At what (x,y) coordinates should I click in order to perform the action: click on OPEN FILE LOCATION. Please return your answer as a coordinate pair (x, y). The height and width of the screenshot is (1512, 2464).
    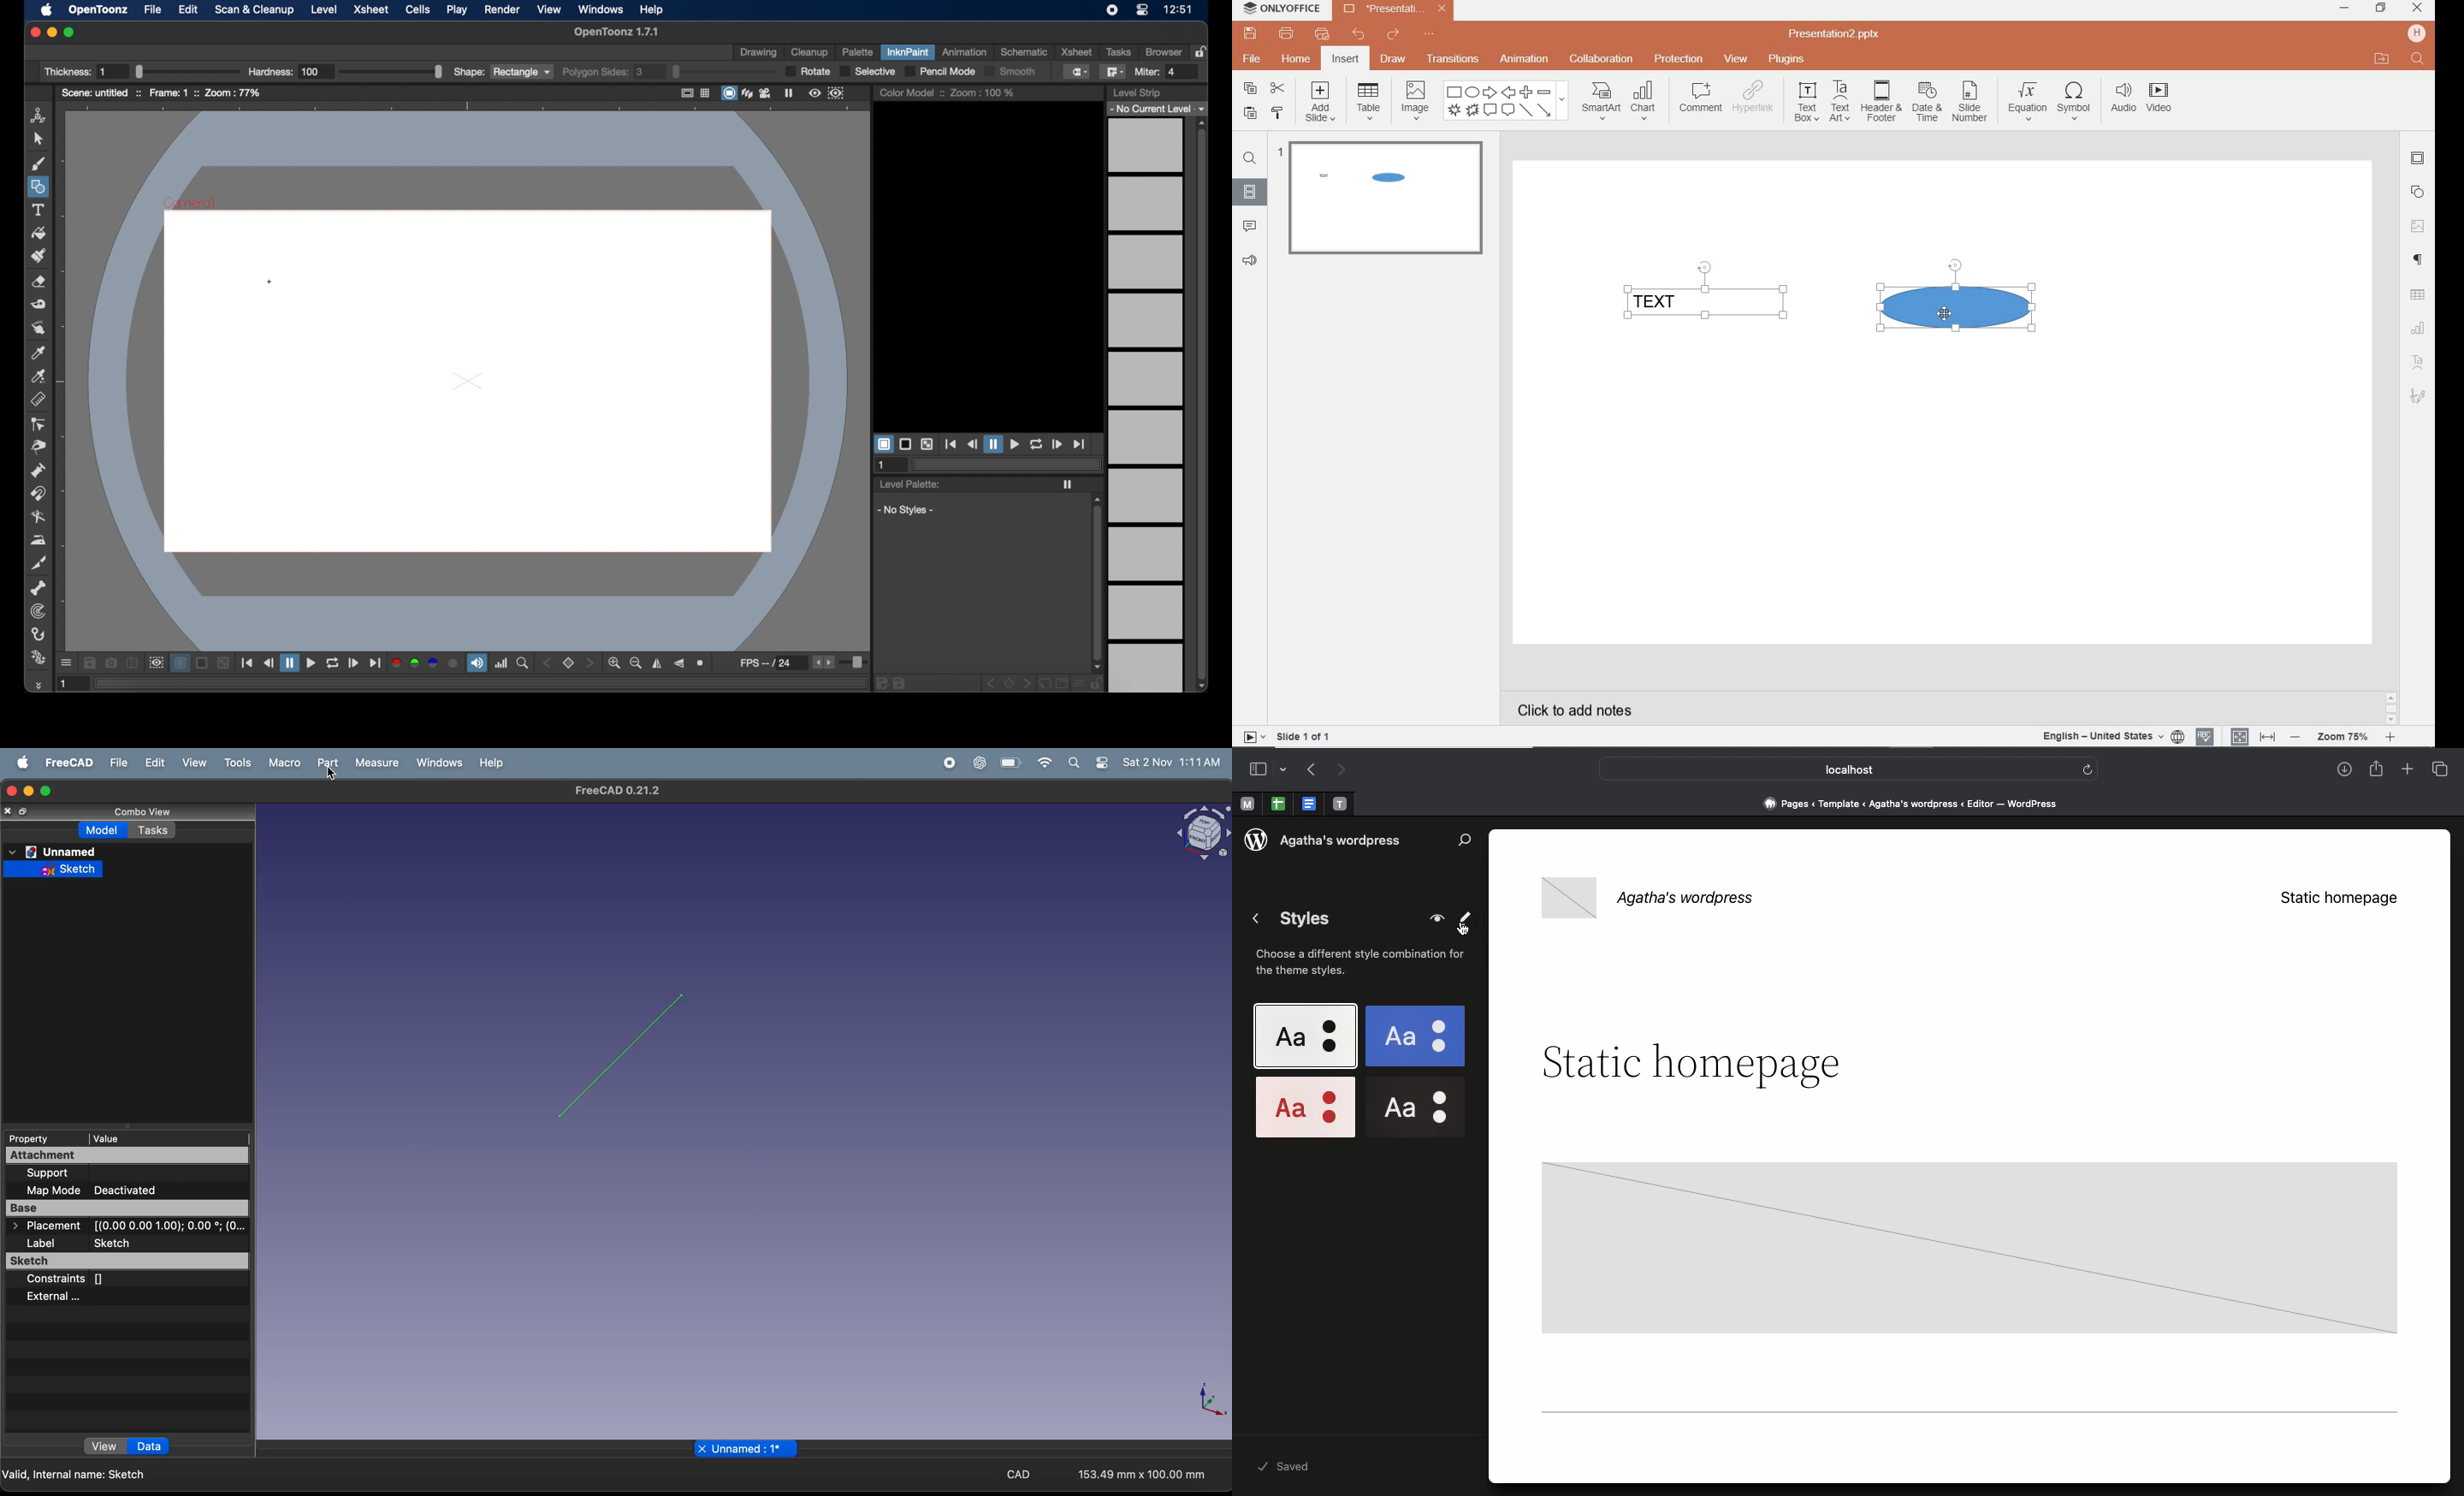
    Looking at the image, I should click on (2380, 57).